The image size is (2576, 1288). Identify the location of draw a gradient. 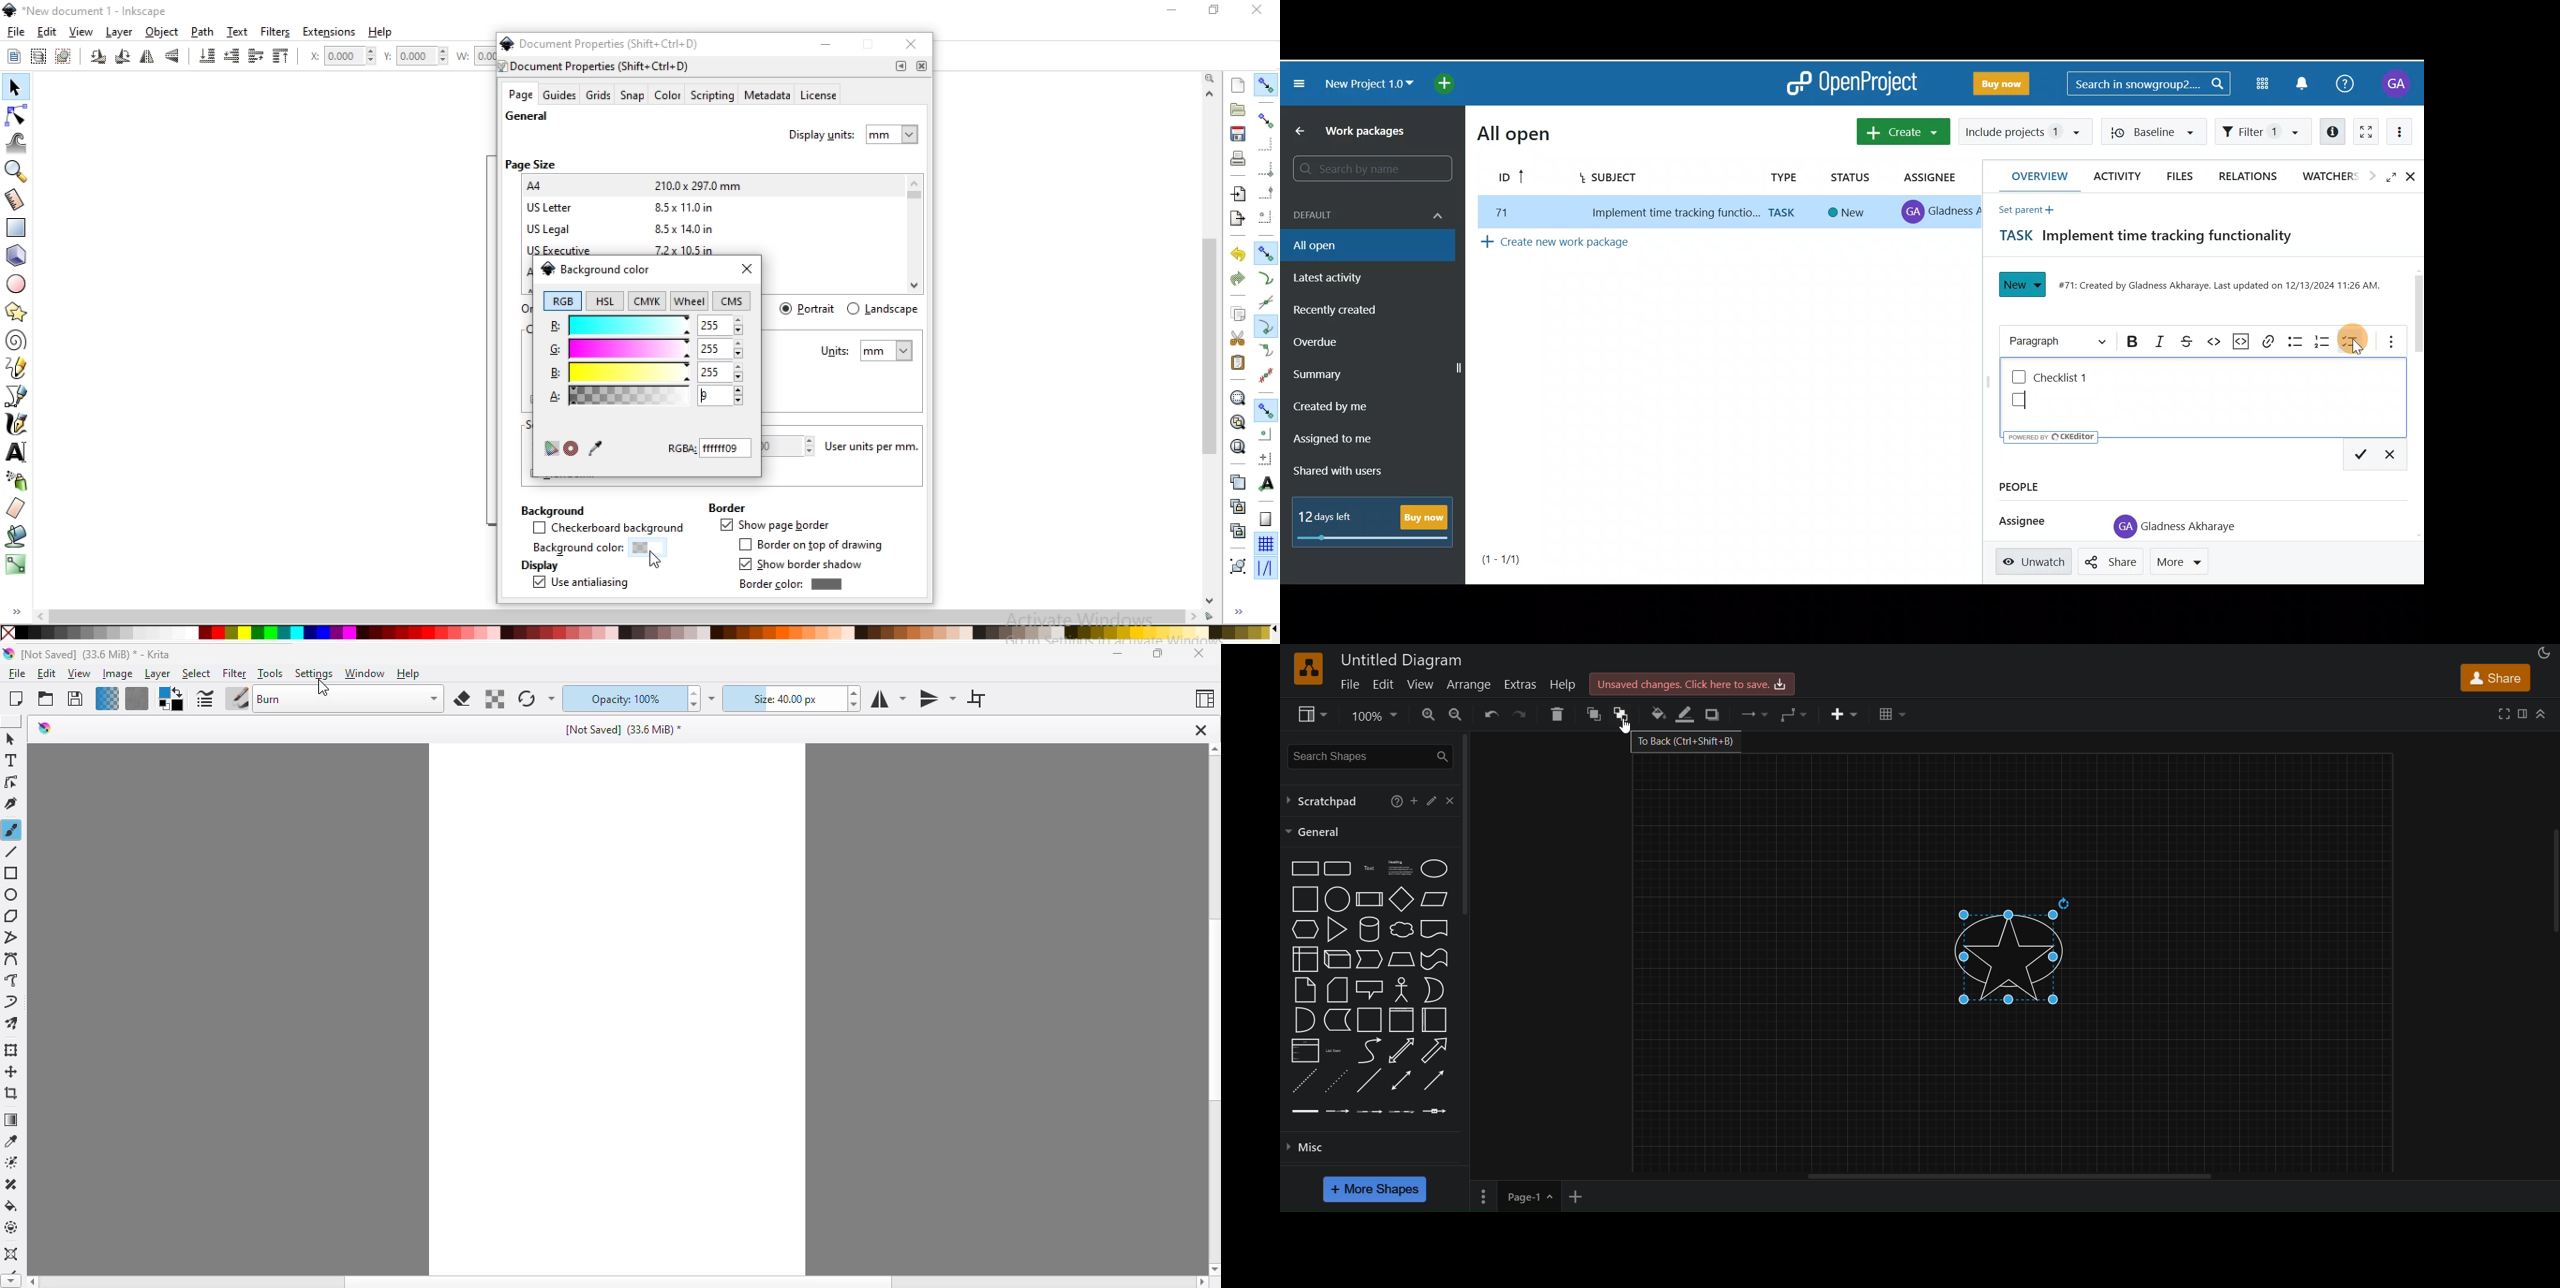
(12, 1120).